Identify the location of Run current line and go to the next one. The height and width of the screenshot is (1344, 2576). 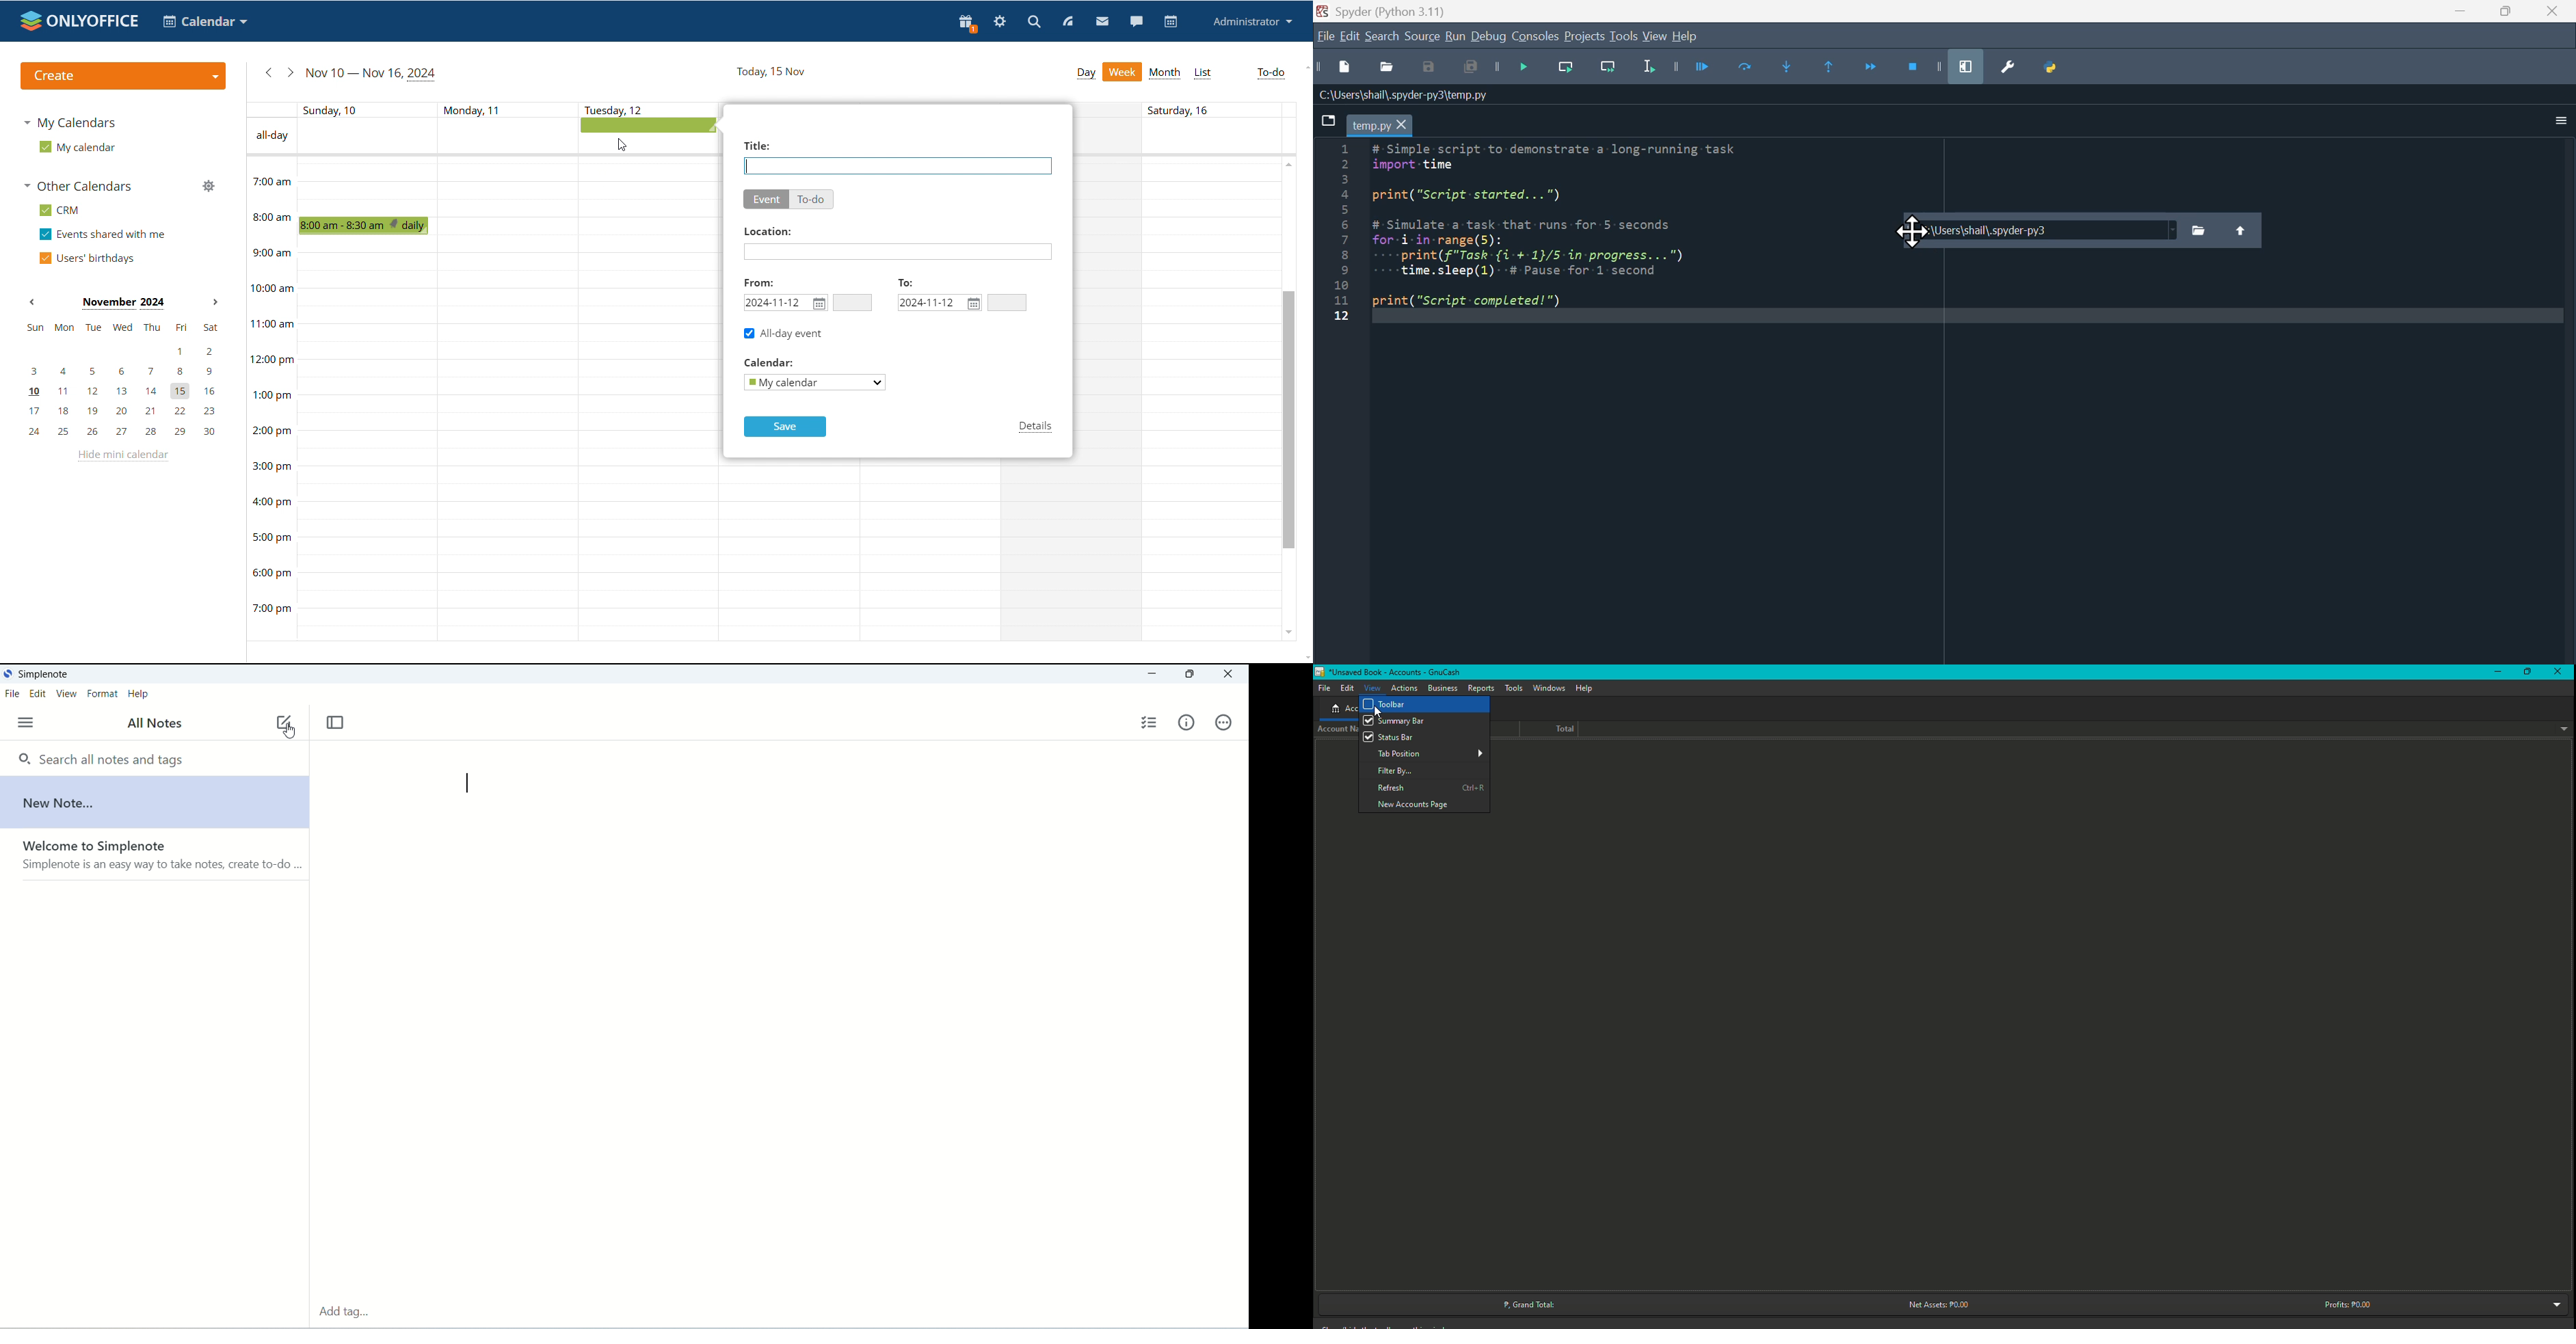
(1610, 70).